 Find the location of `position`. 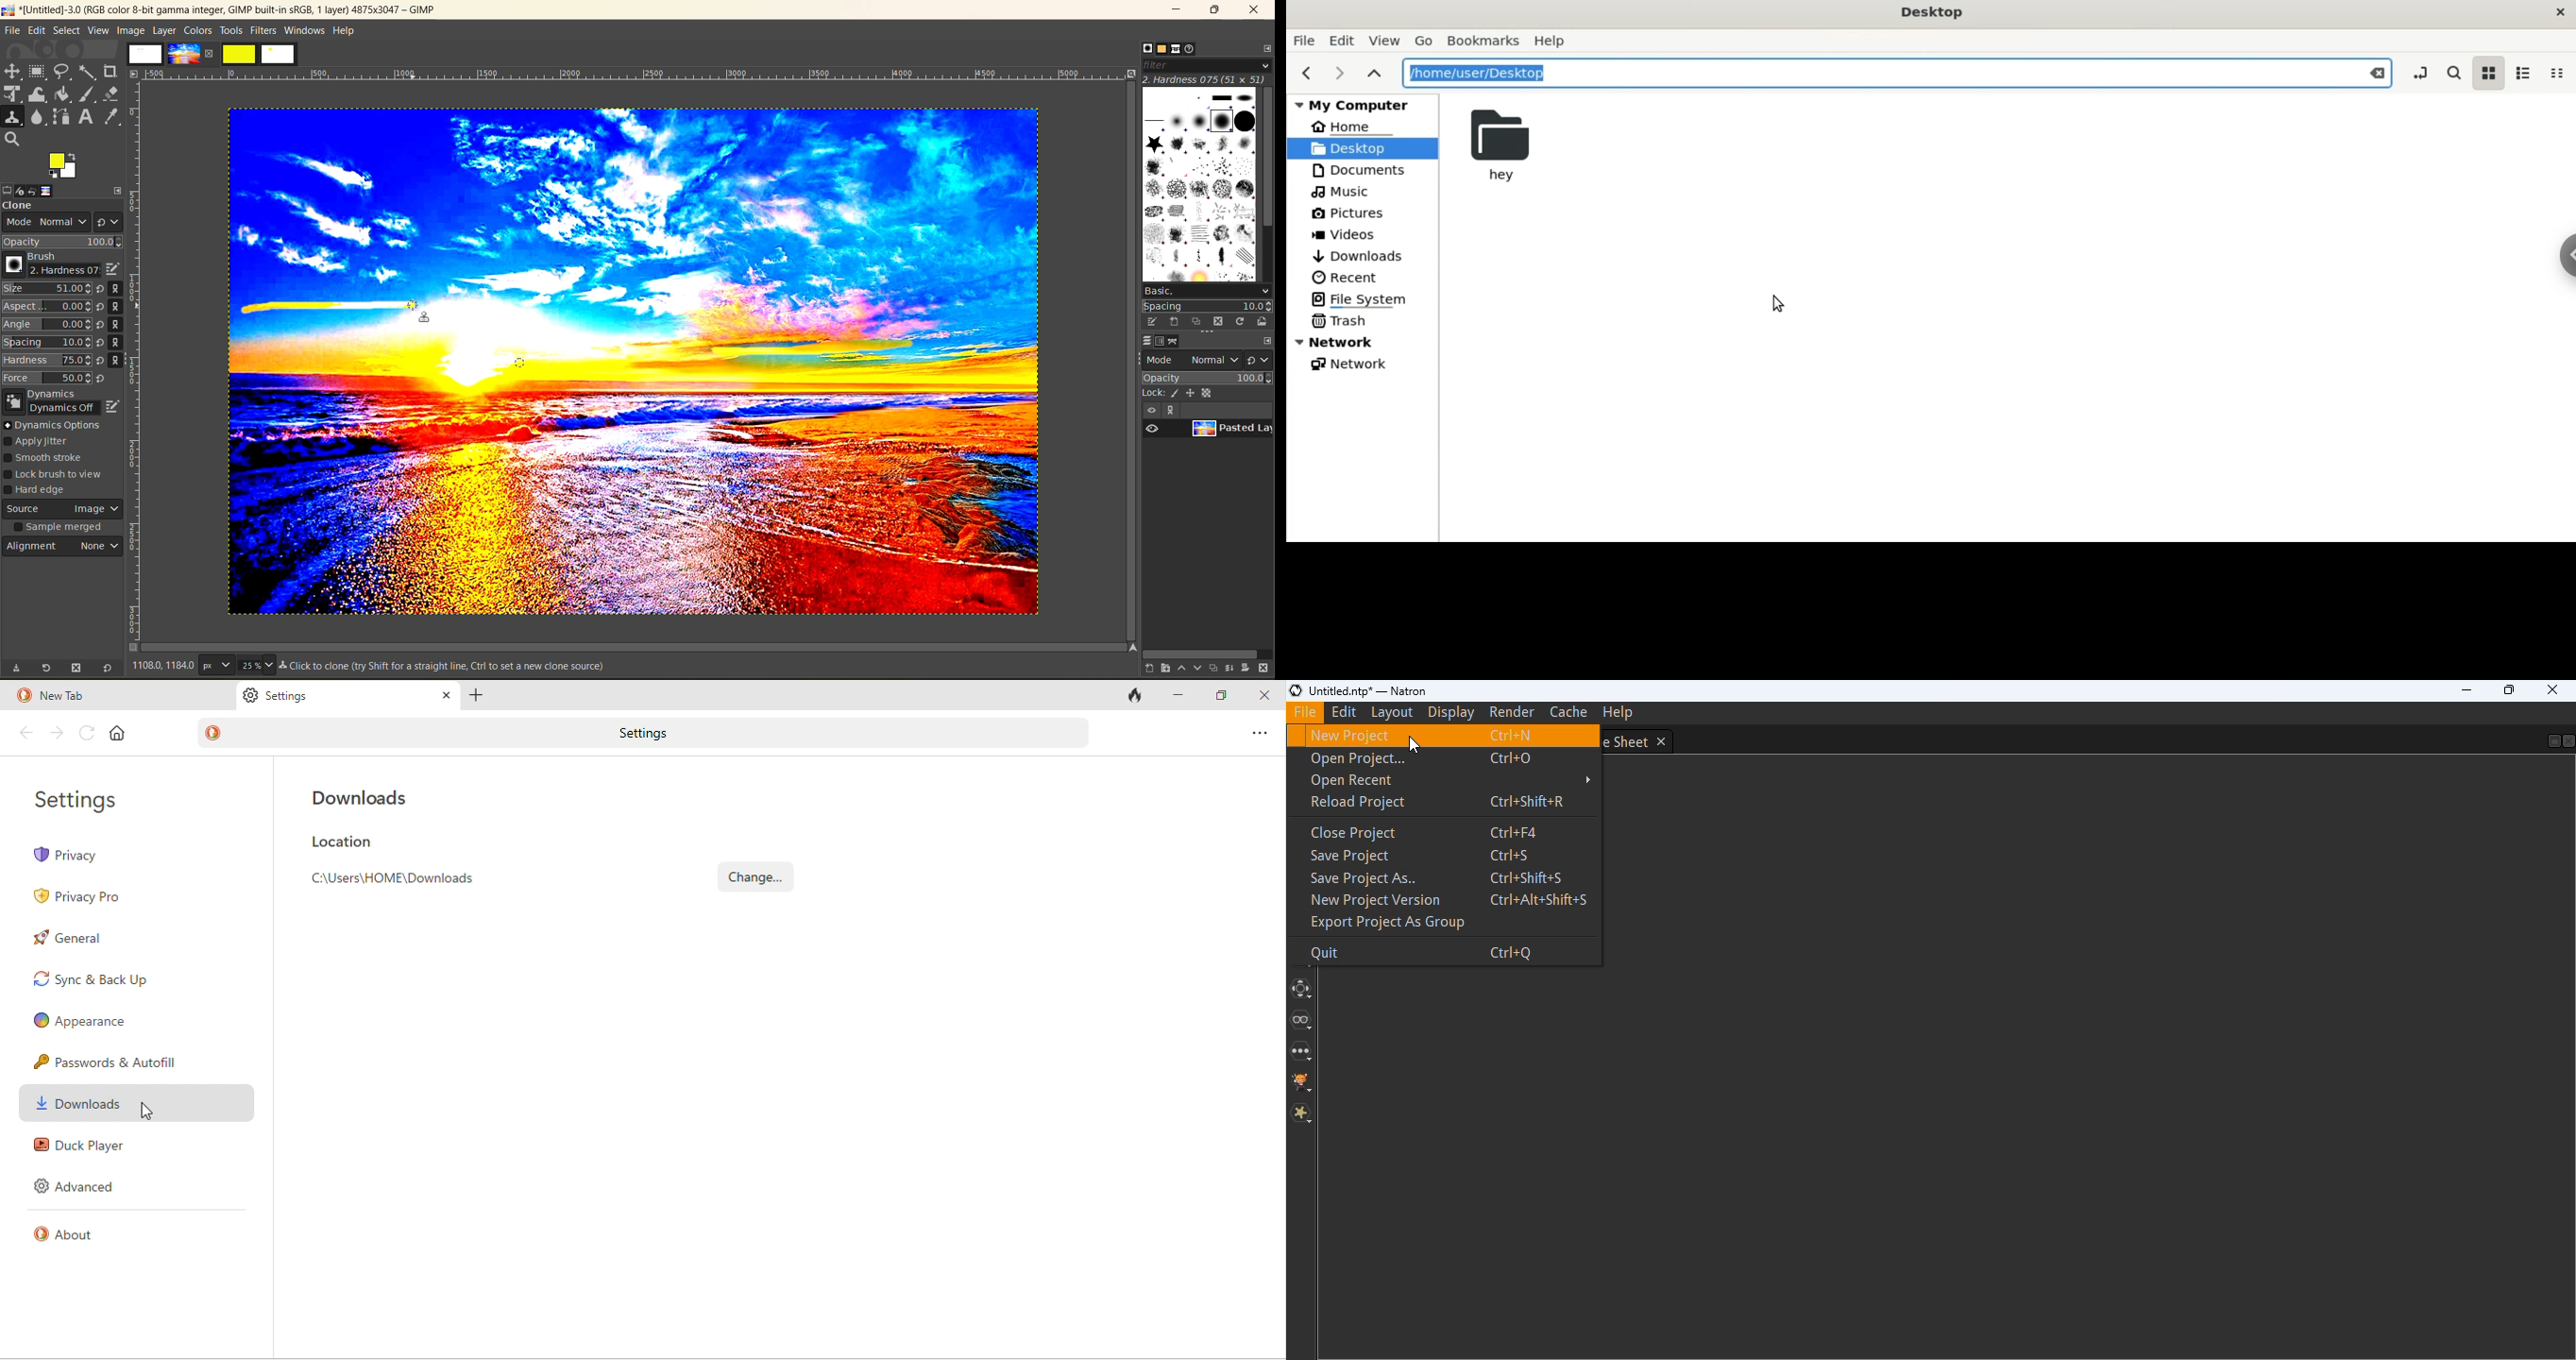

position is located at coordinates (1192, 392).